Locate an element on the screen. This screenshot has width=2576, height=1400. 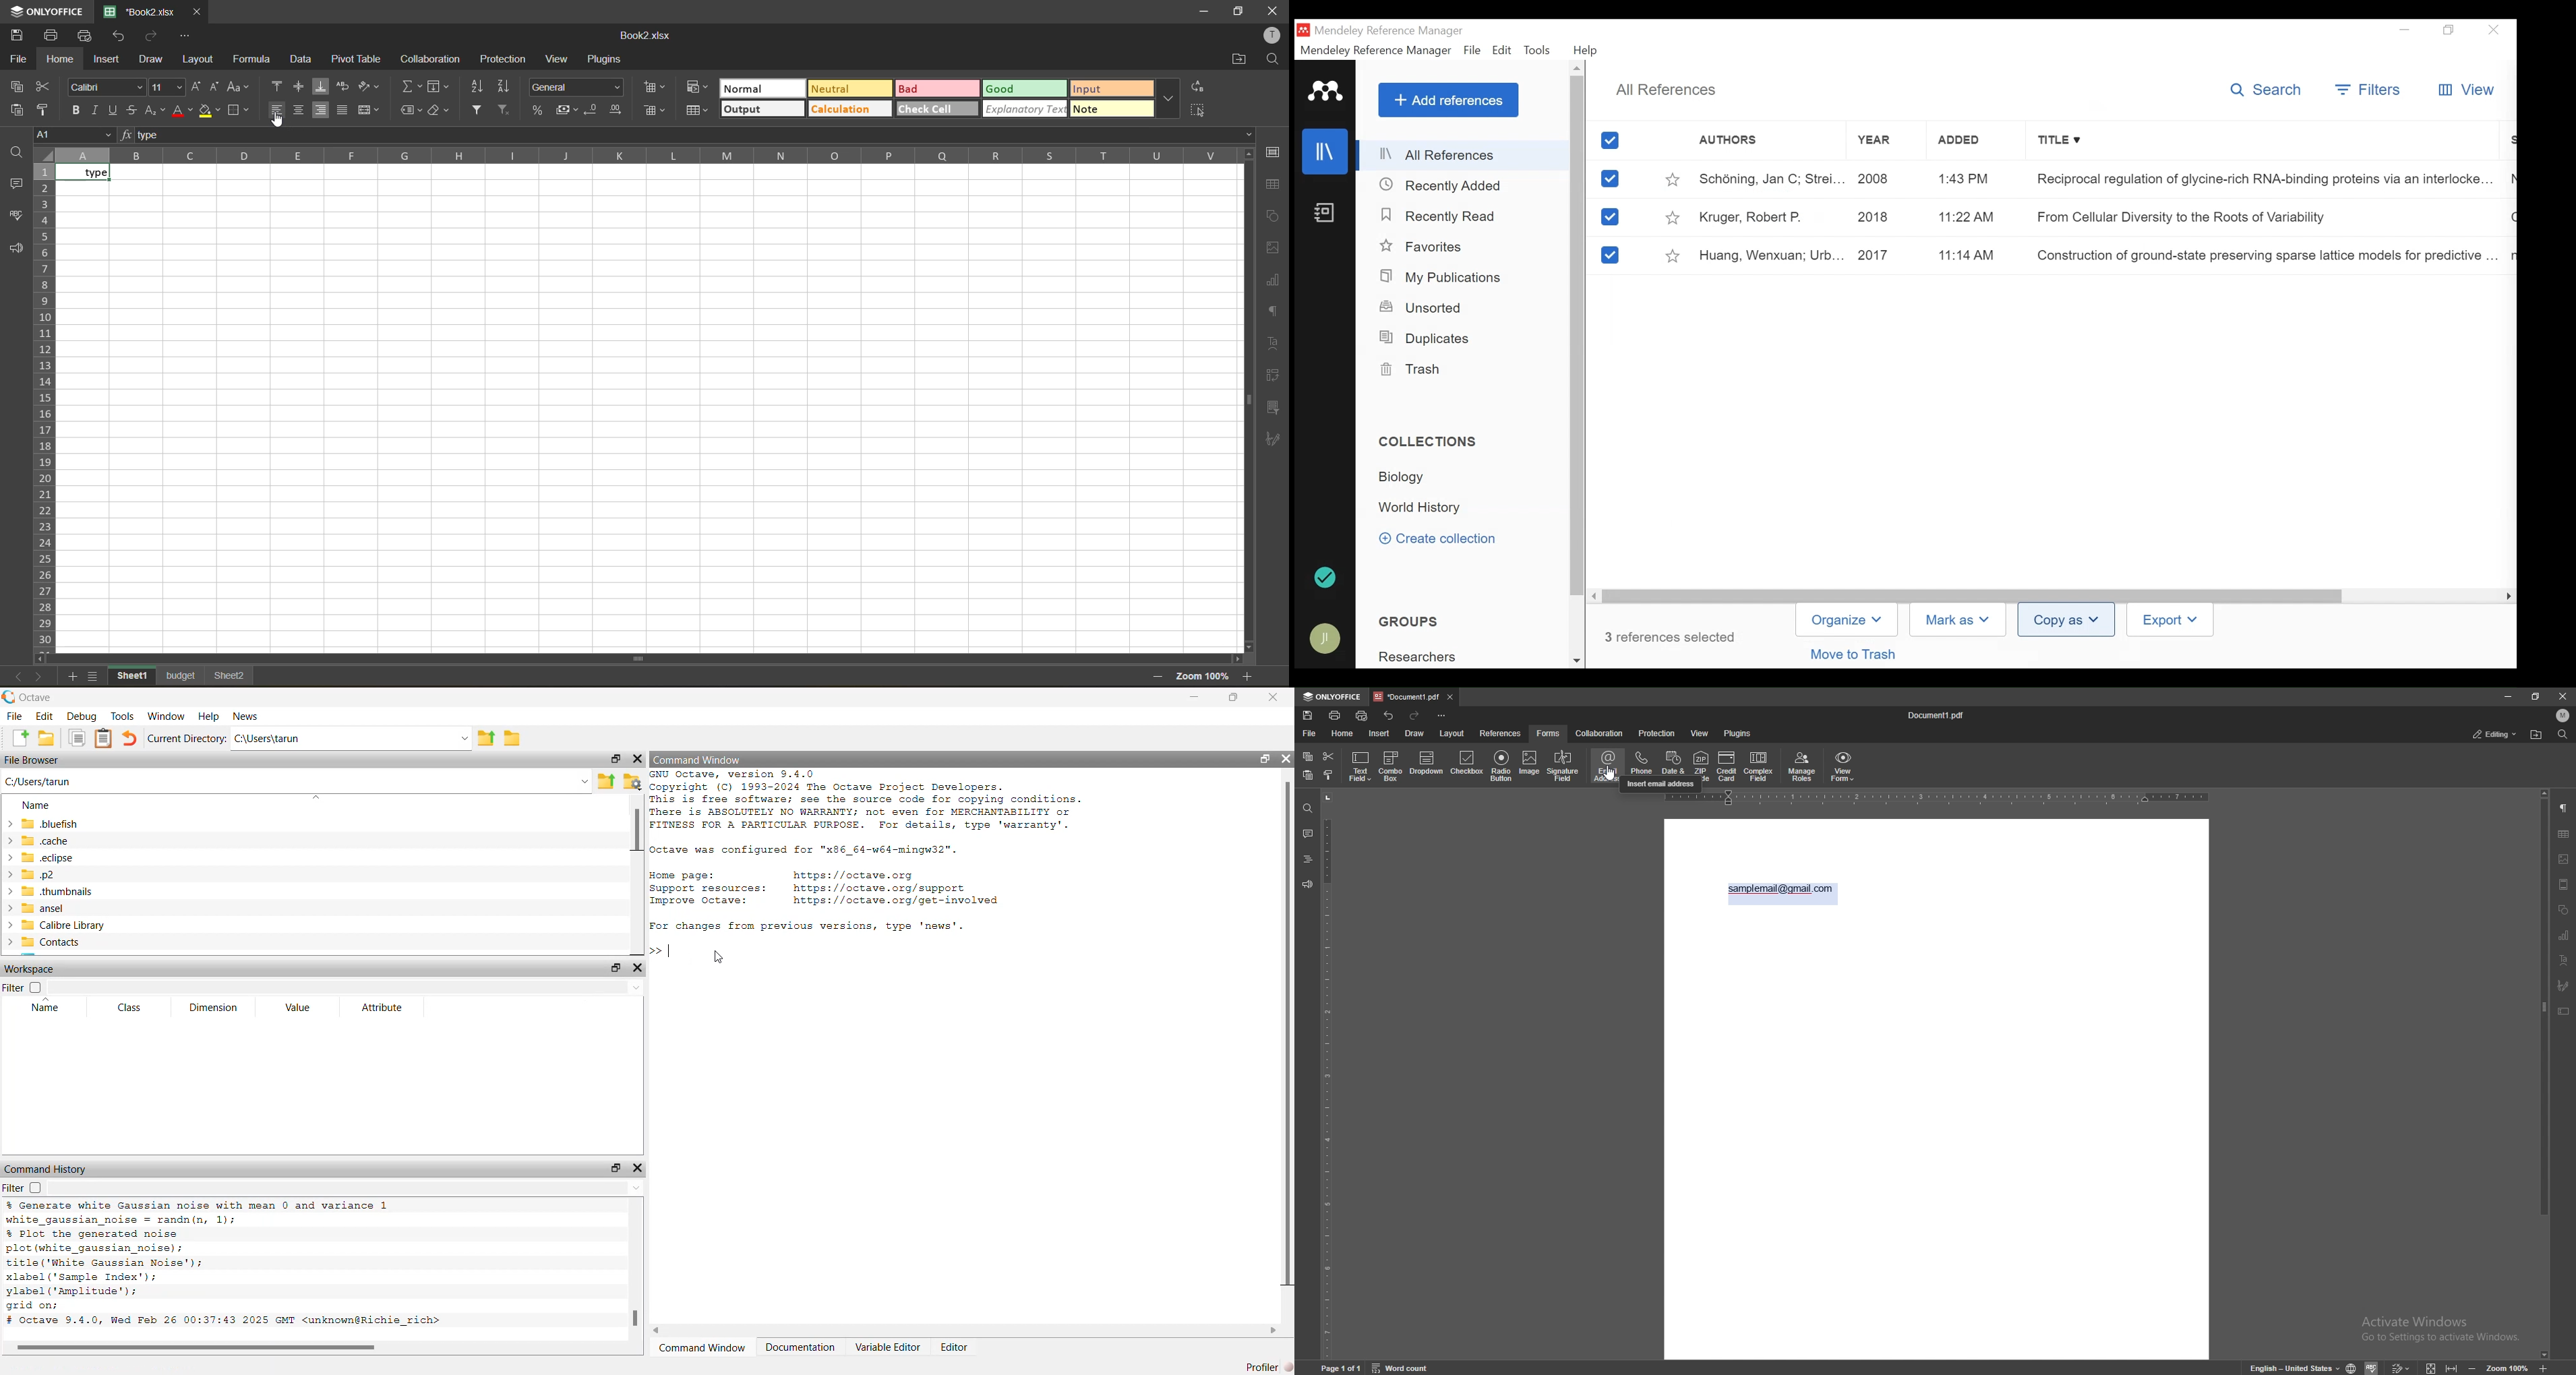
app name is located at coordinates (43, 11).